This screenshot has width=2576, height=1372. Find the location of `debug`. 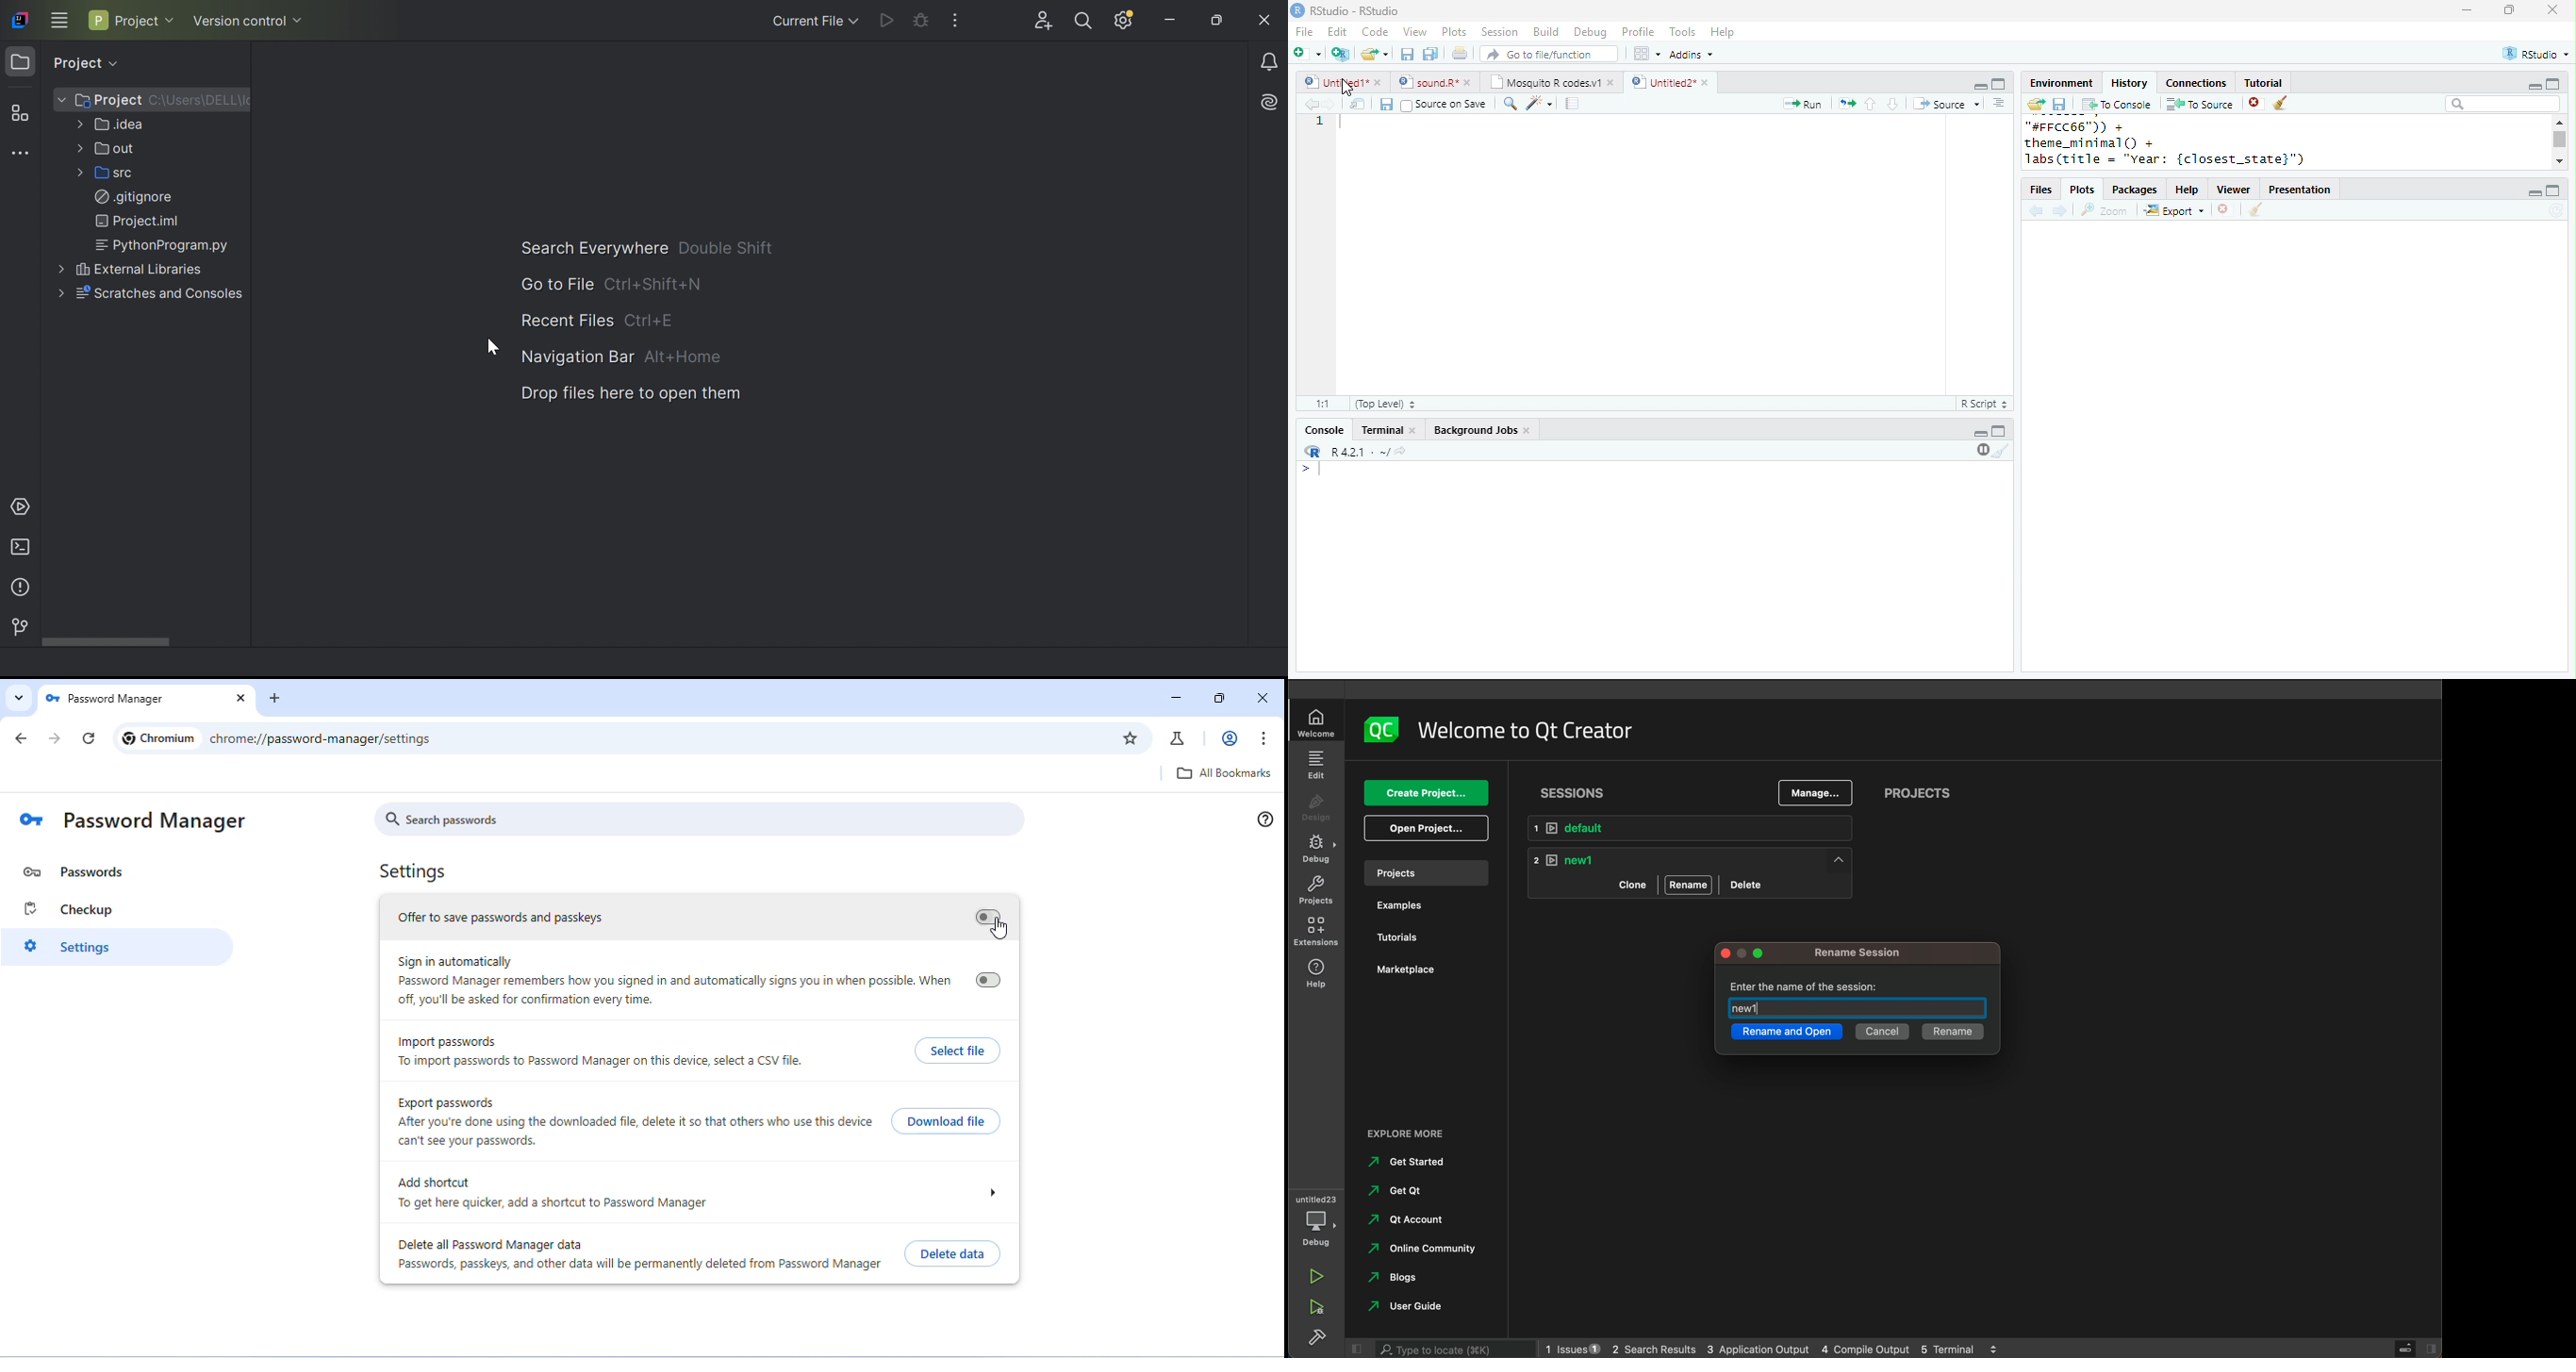

debug is located at coordinates (1320, 1222).